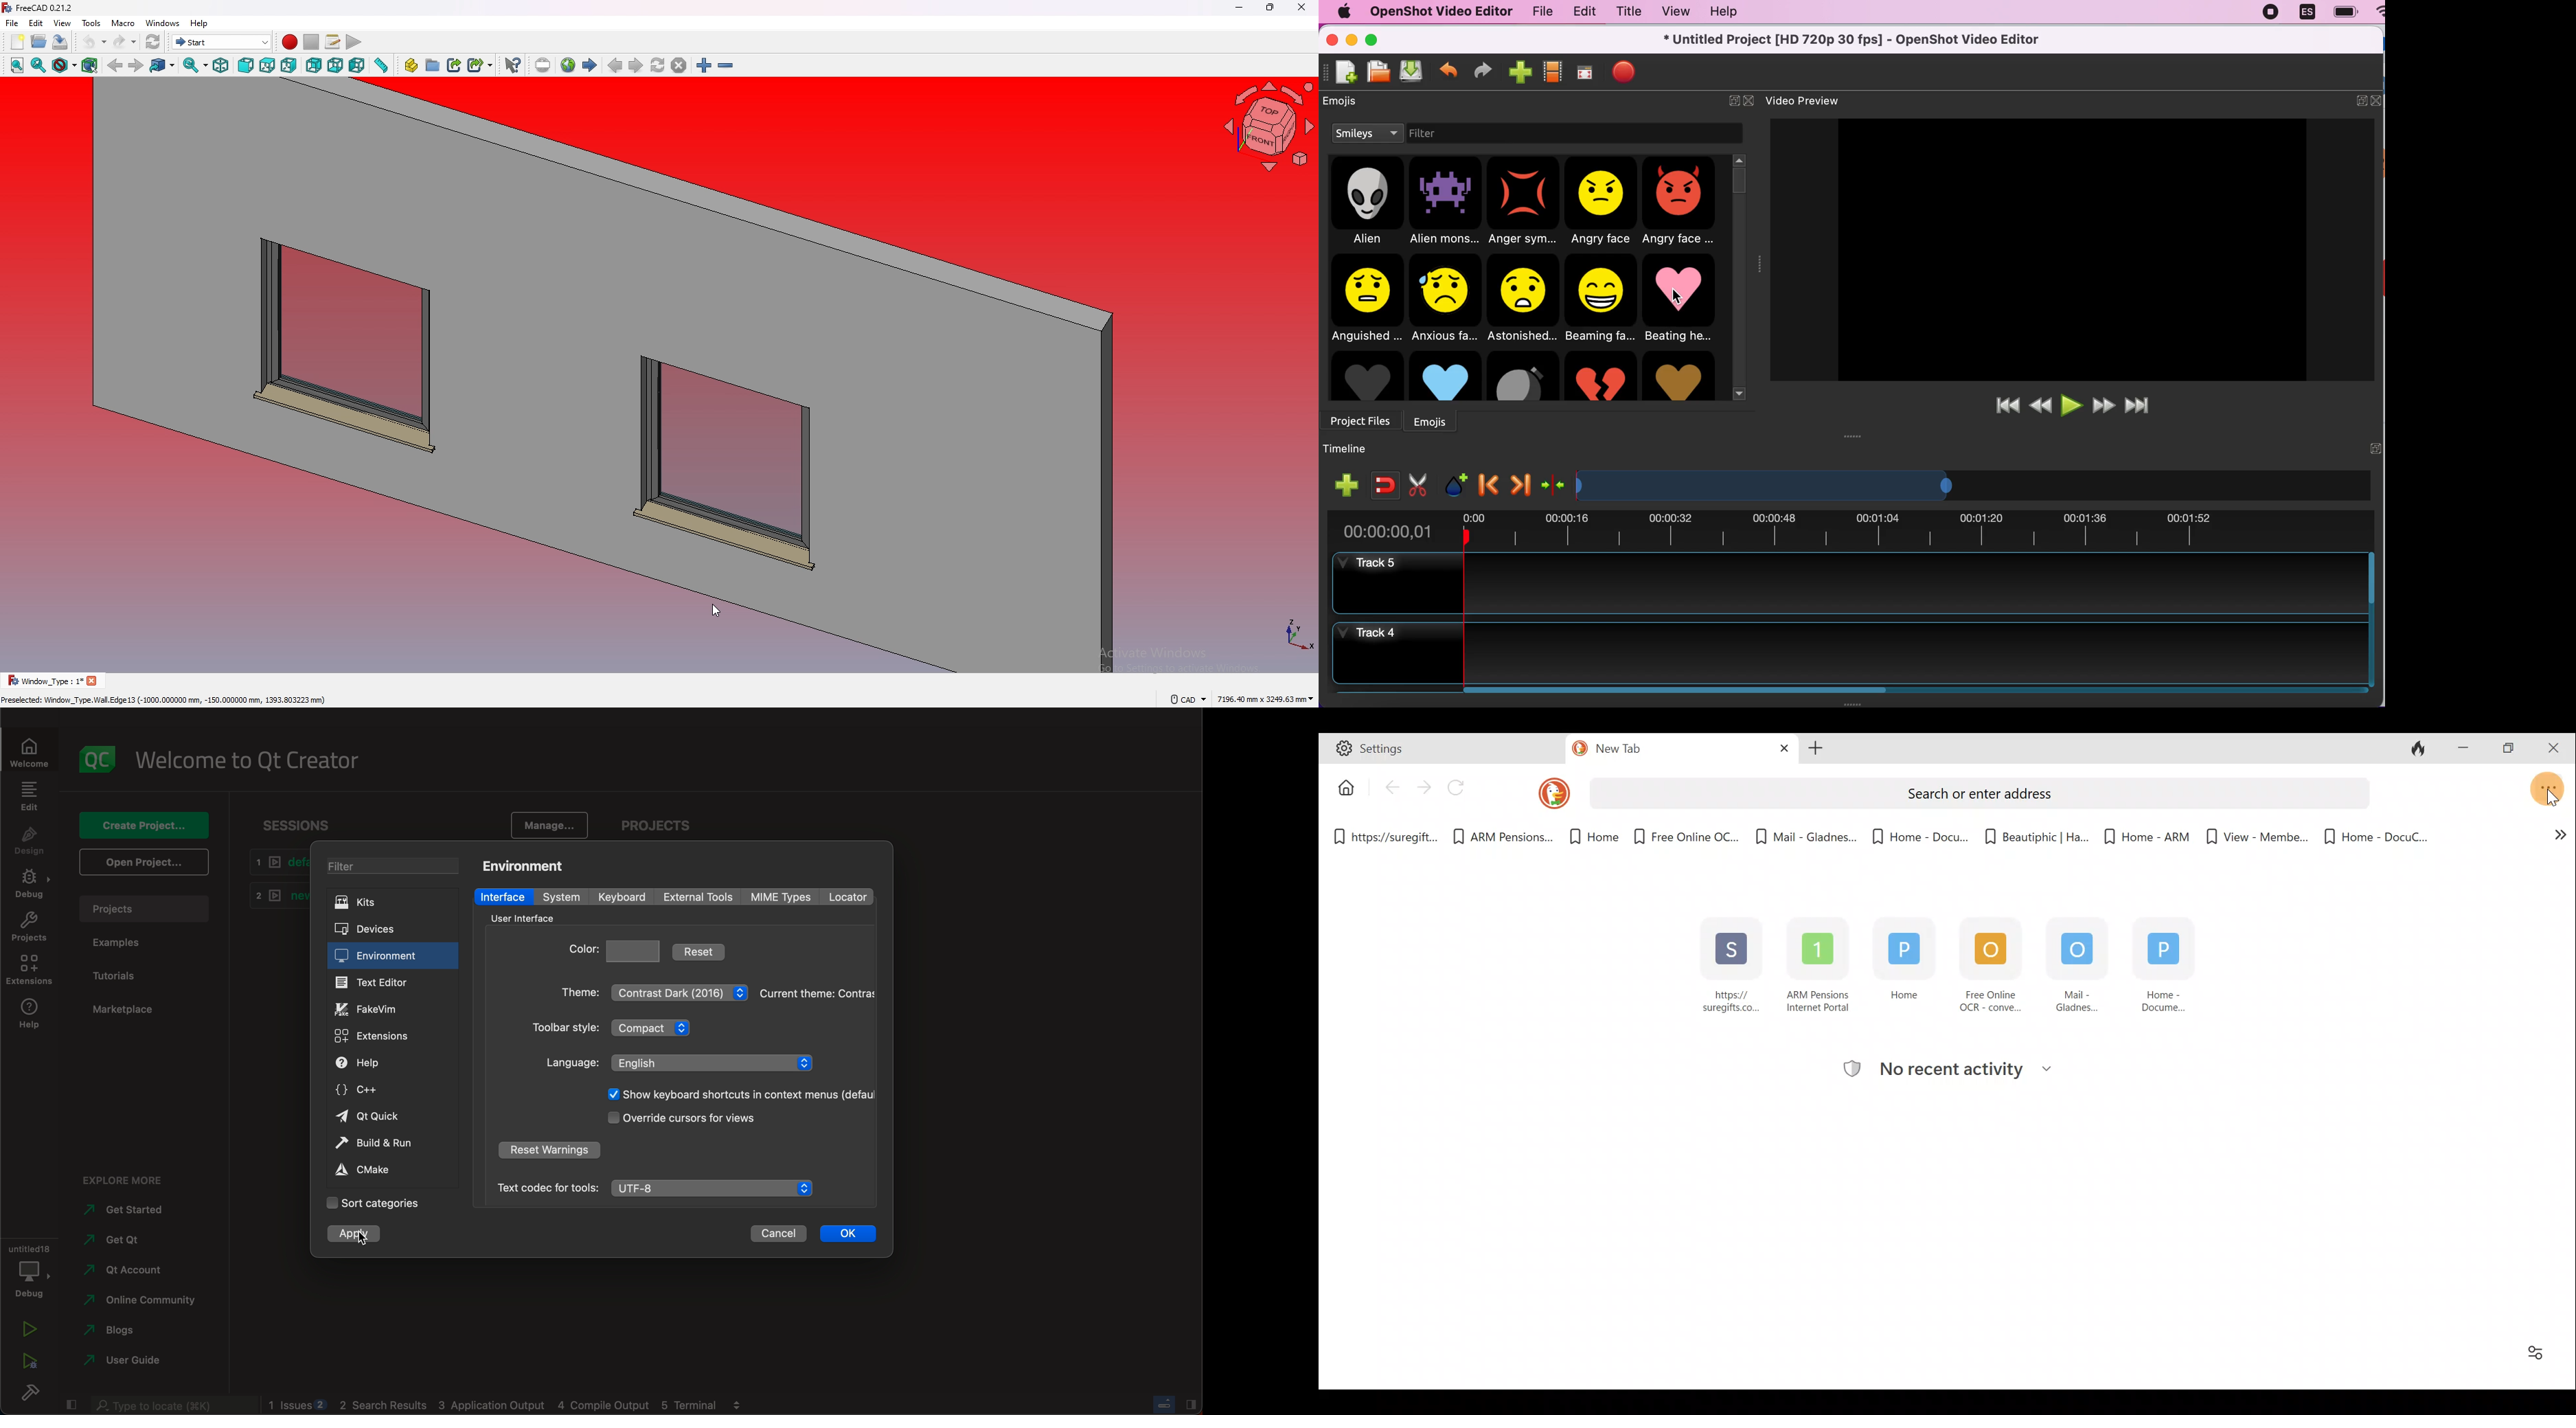  I want to click on Back, so click(1395, 788).